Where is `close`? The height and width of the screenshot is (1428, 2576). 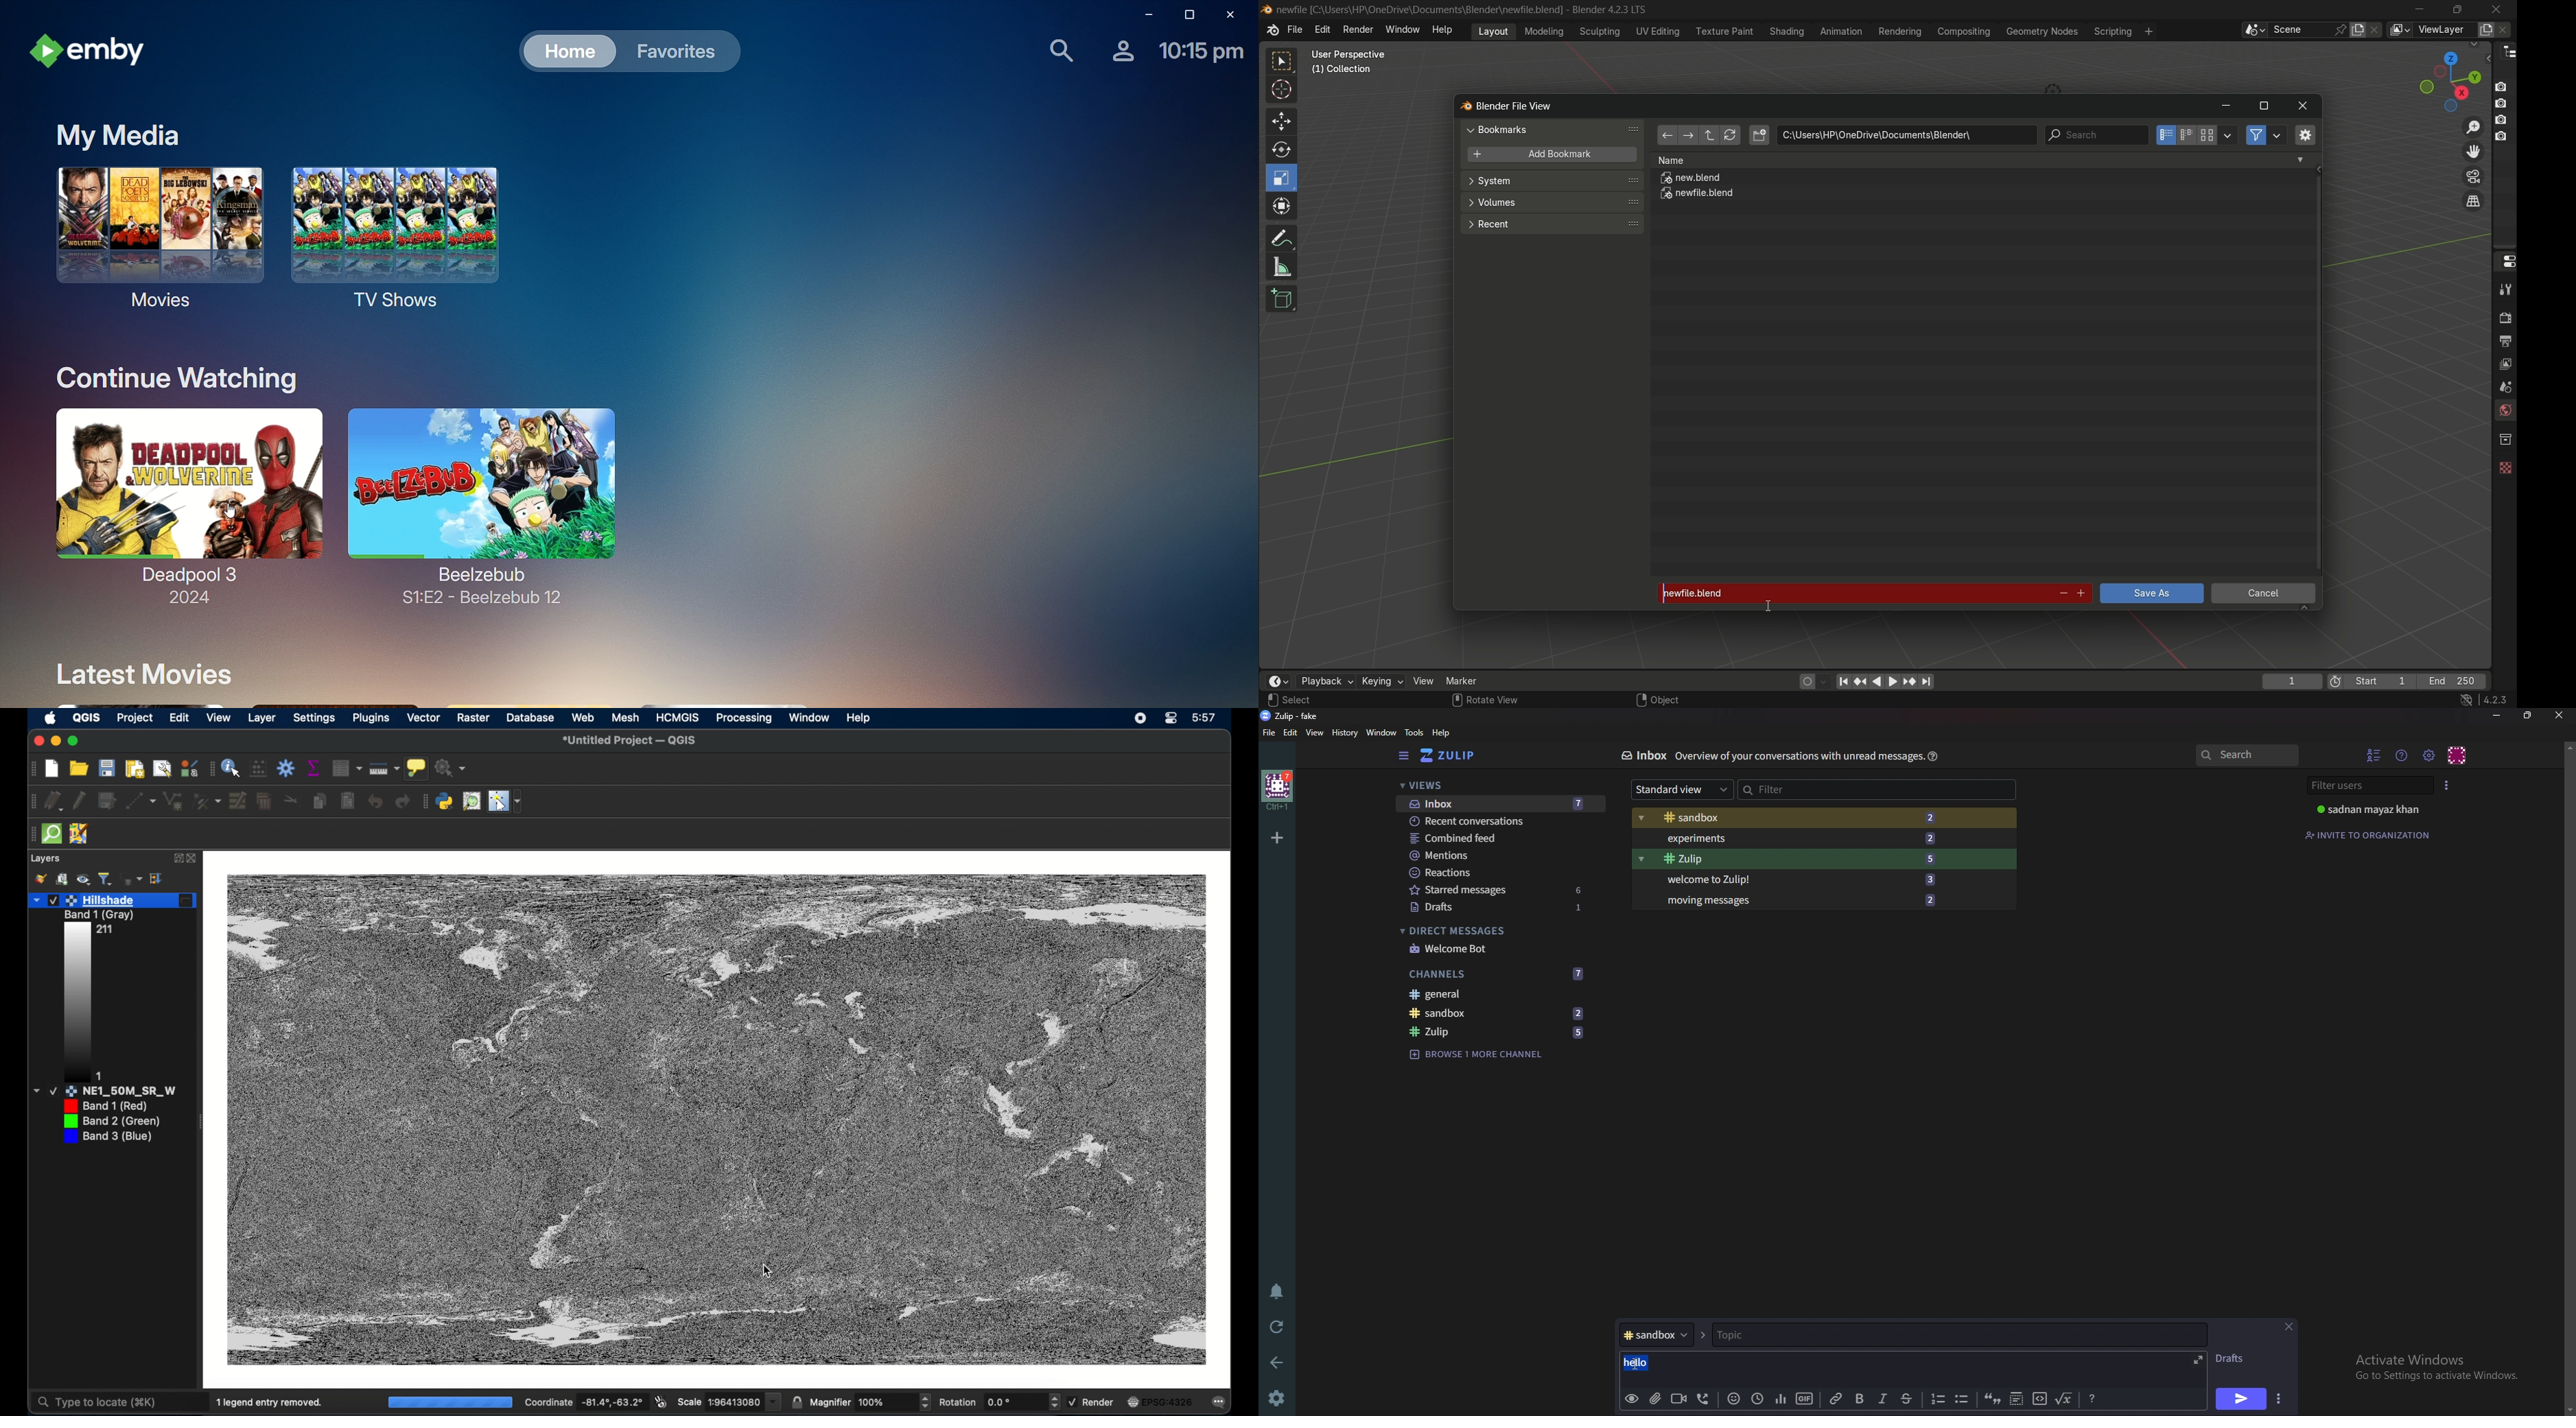 close is located at coordinates (2558, 716).